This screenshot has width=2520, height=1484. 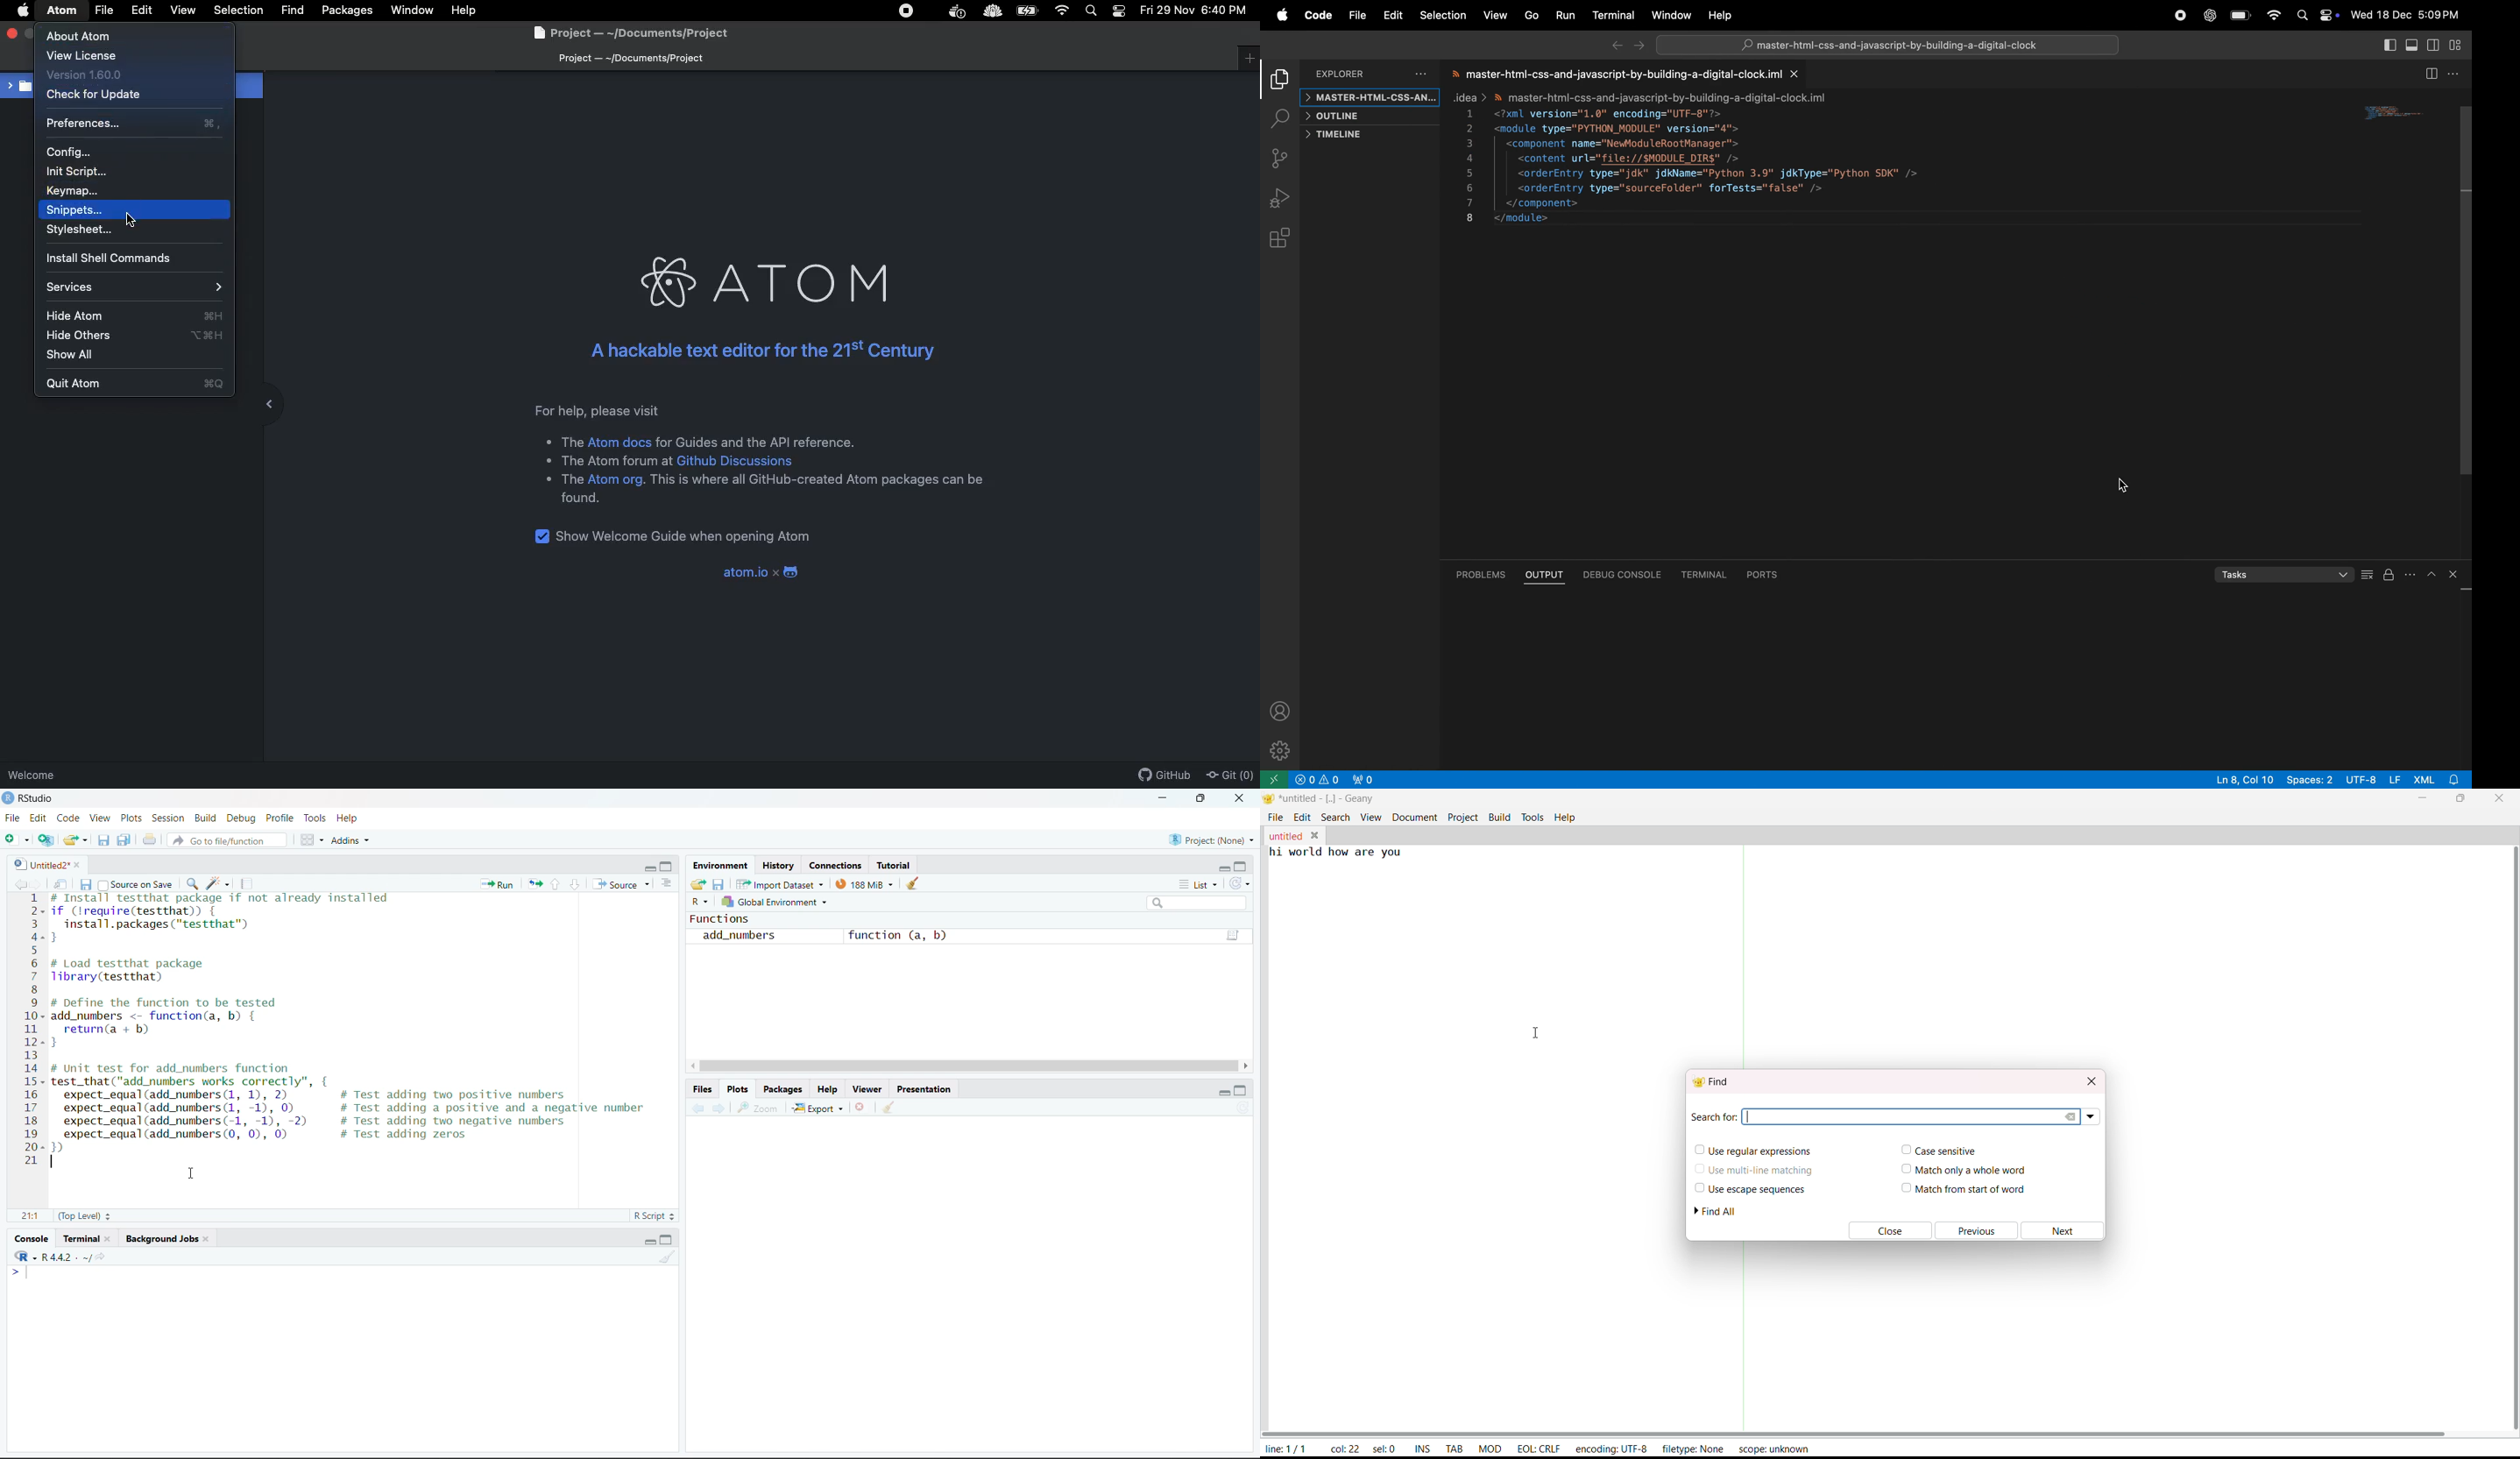 What do you see at coordinates (169, 818) in the screenshot?
I see `Session` at bounding box center [169, 818].